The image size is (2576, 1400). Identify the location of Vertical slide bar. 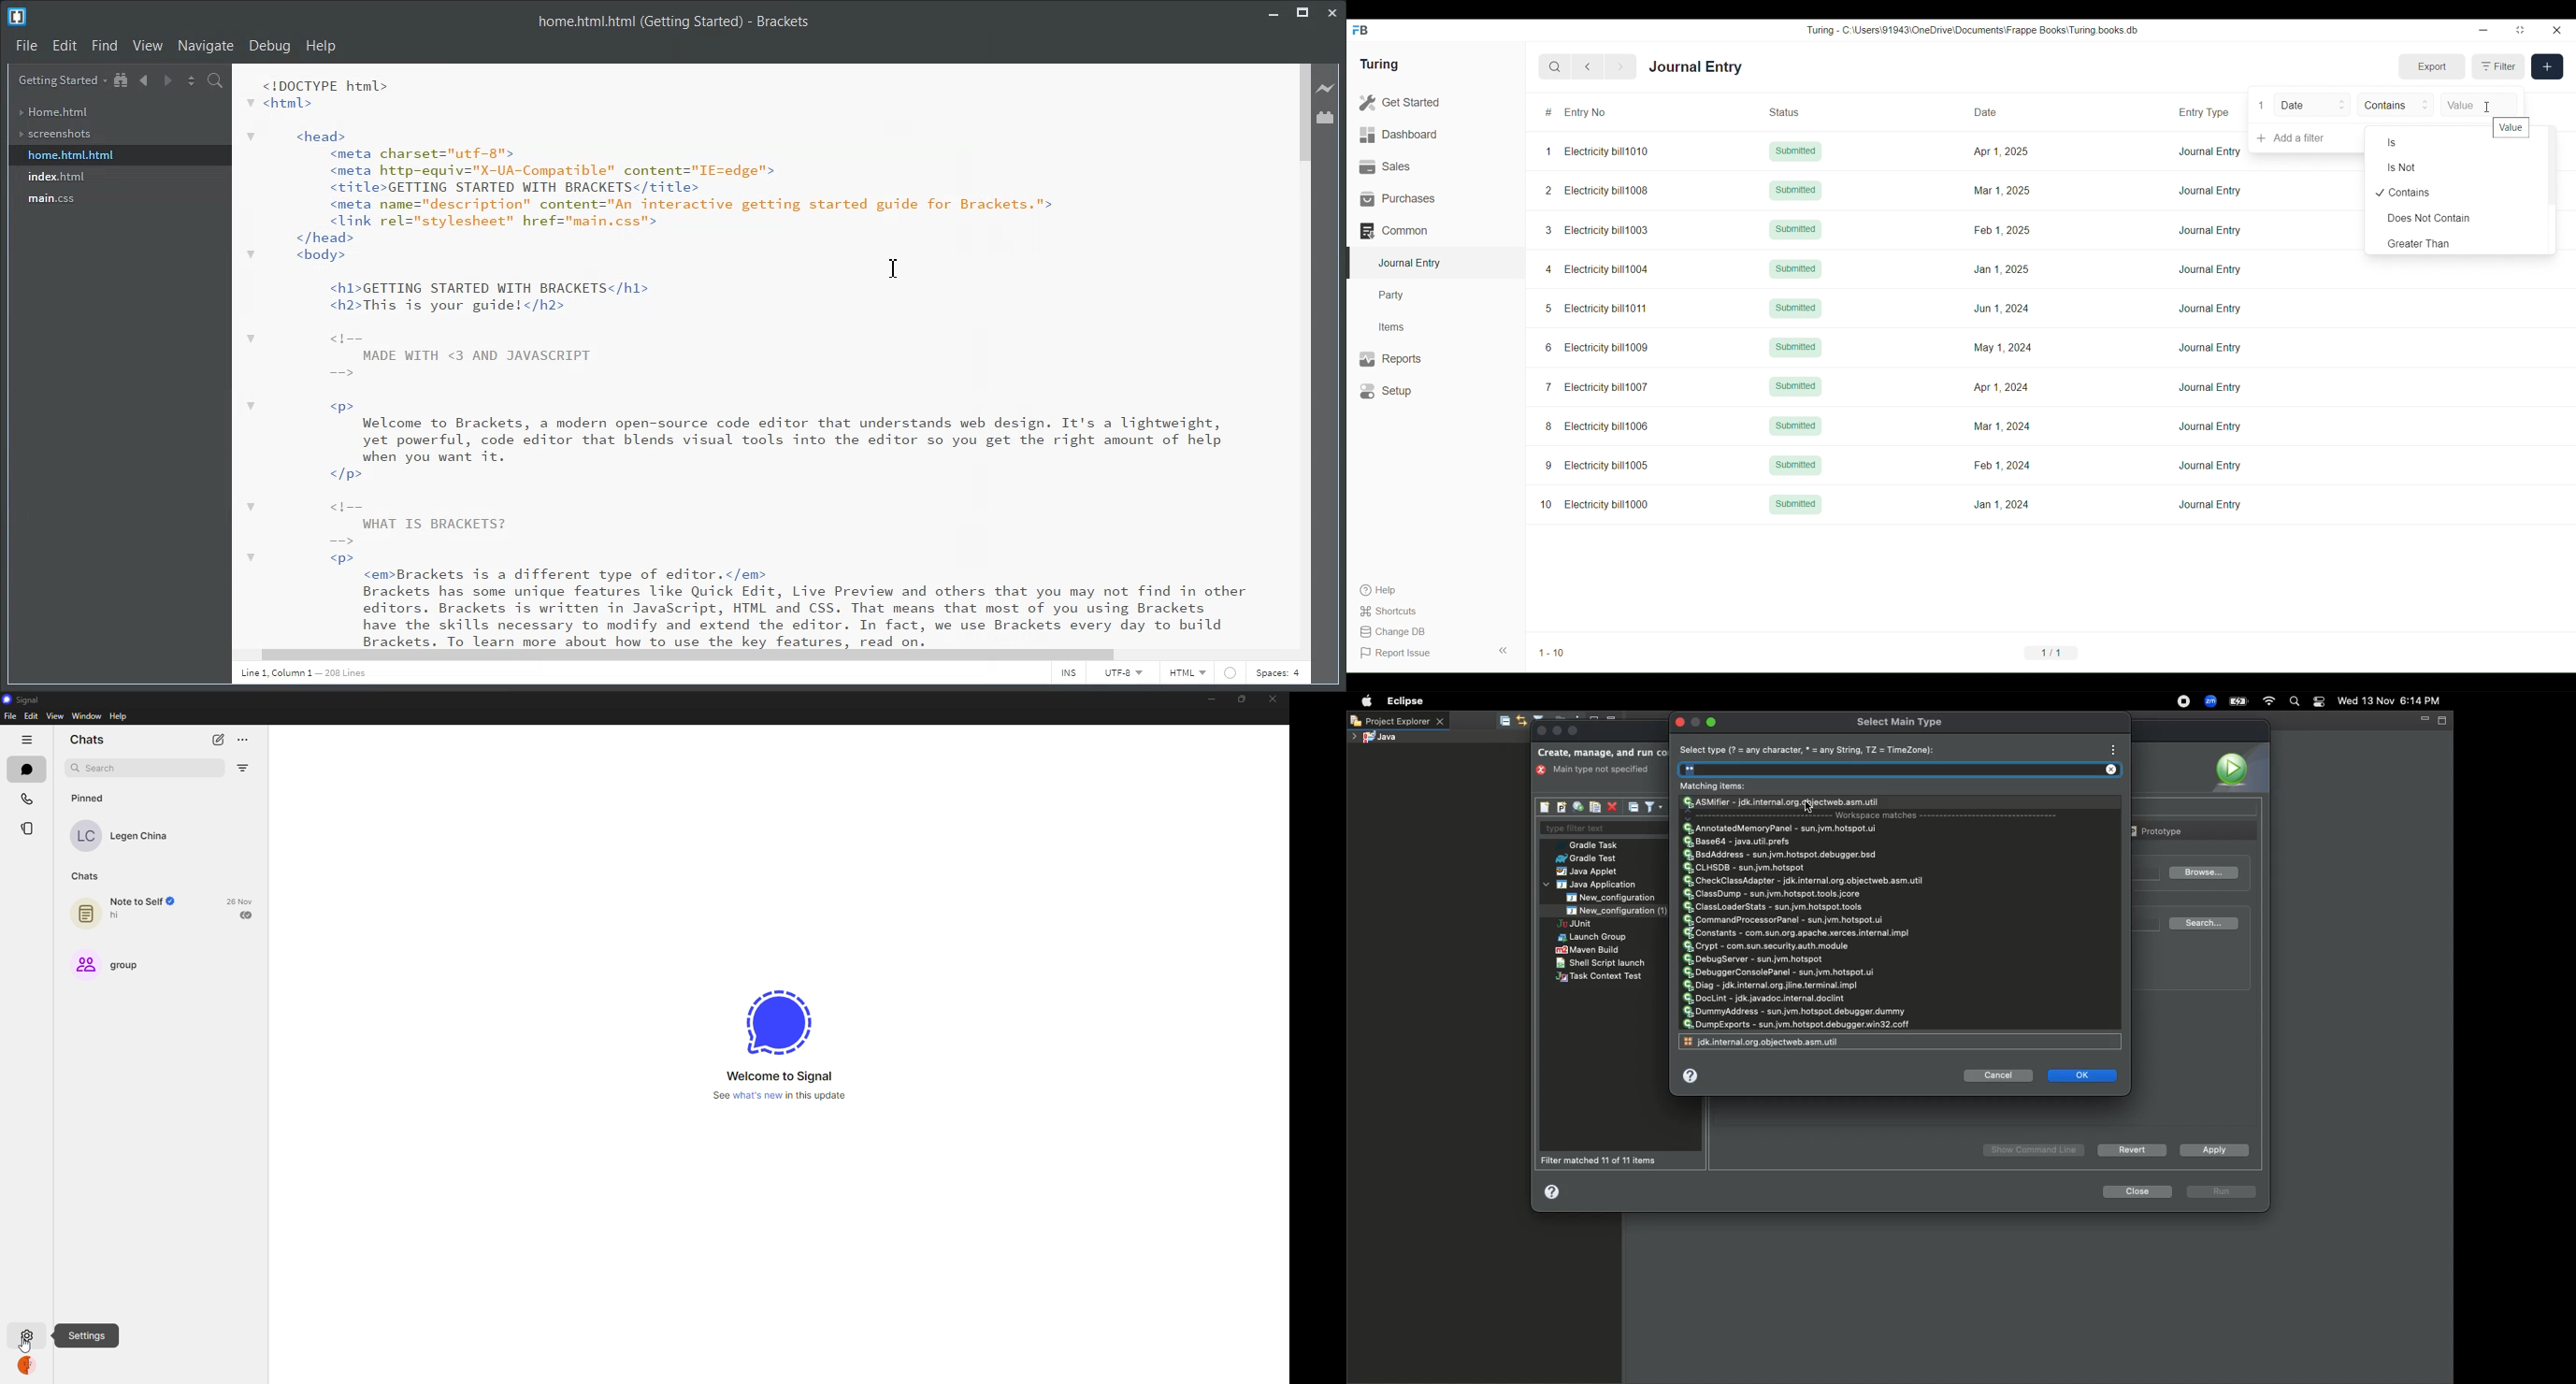
(2552, 190).